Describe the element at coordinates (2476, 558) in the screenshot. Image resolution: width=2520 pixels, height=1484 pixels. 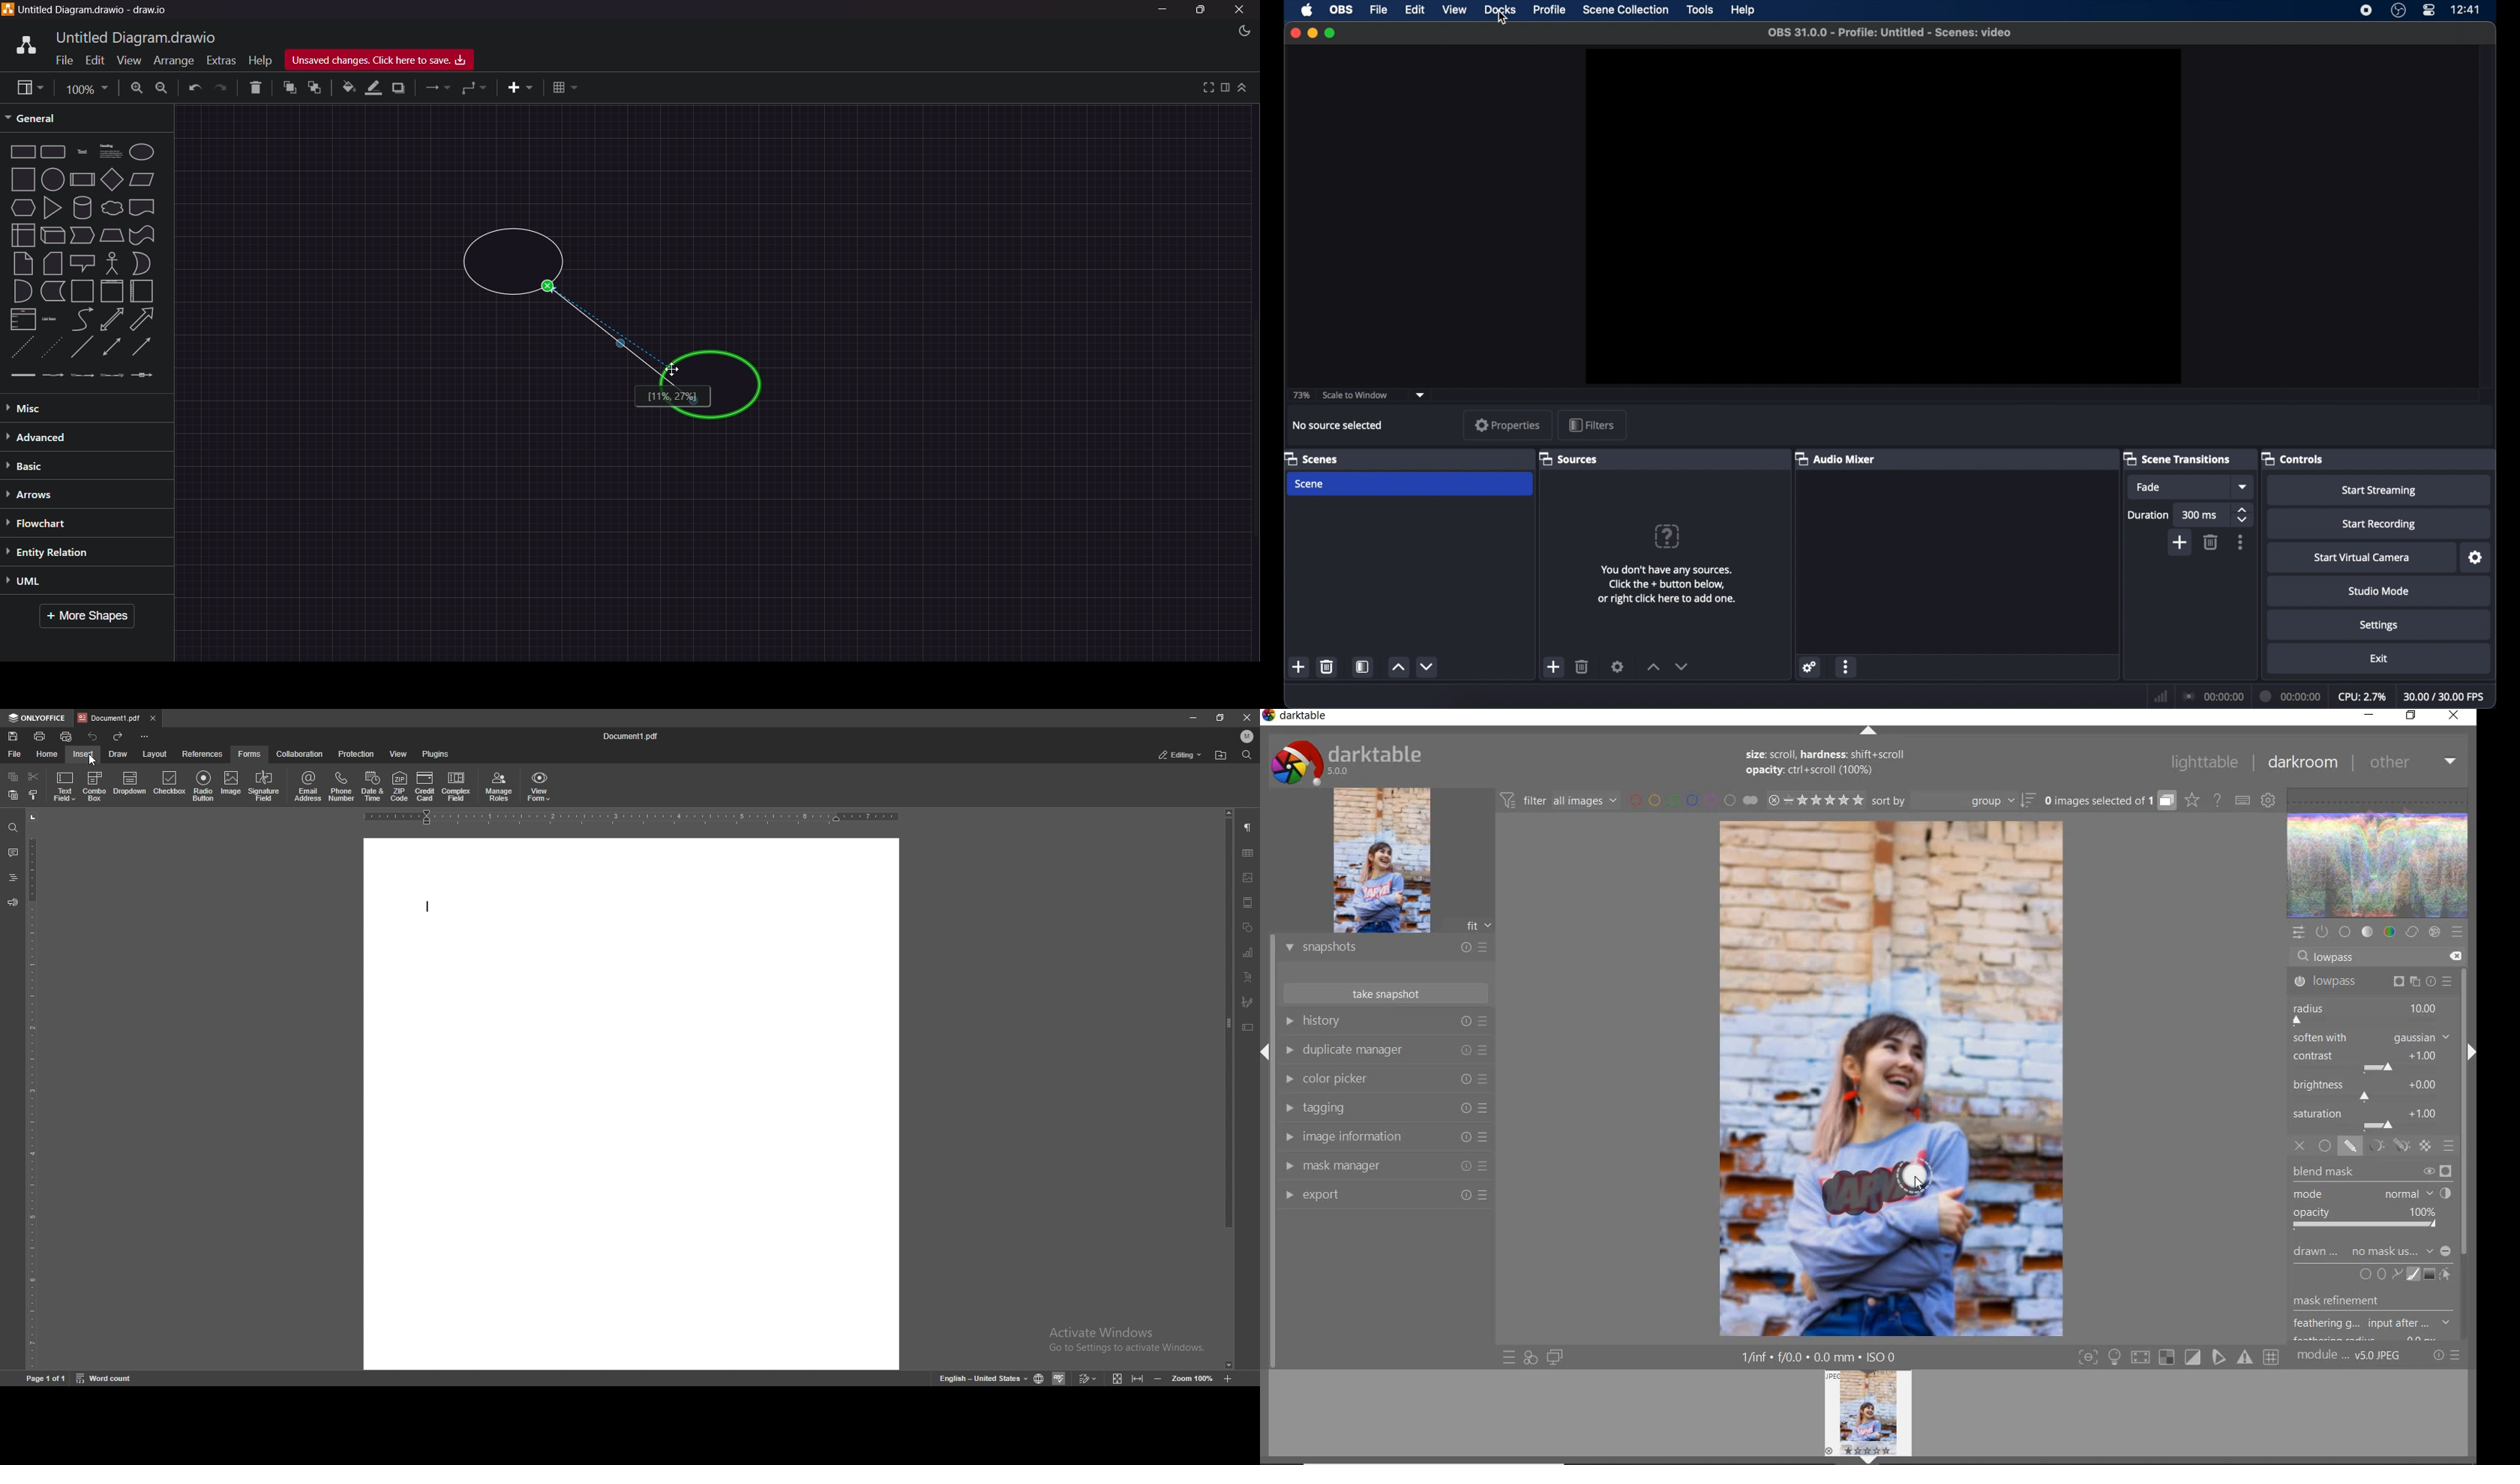
I see `settings` at that location.